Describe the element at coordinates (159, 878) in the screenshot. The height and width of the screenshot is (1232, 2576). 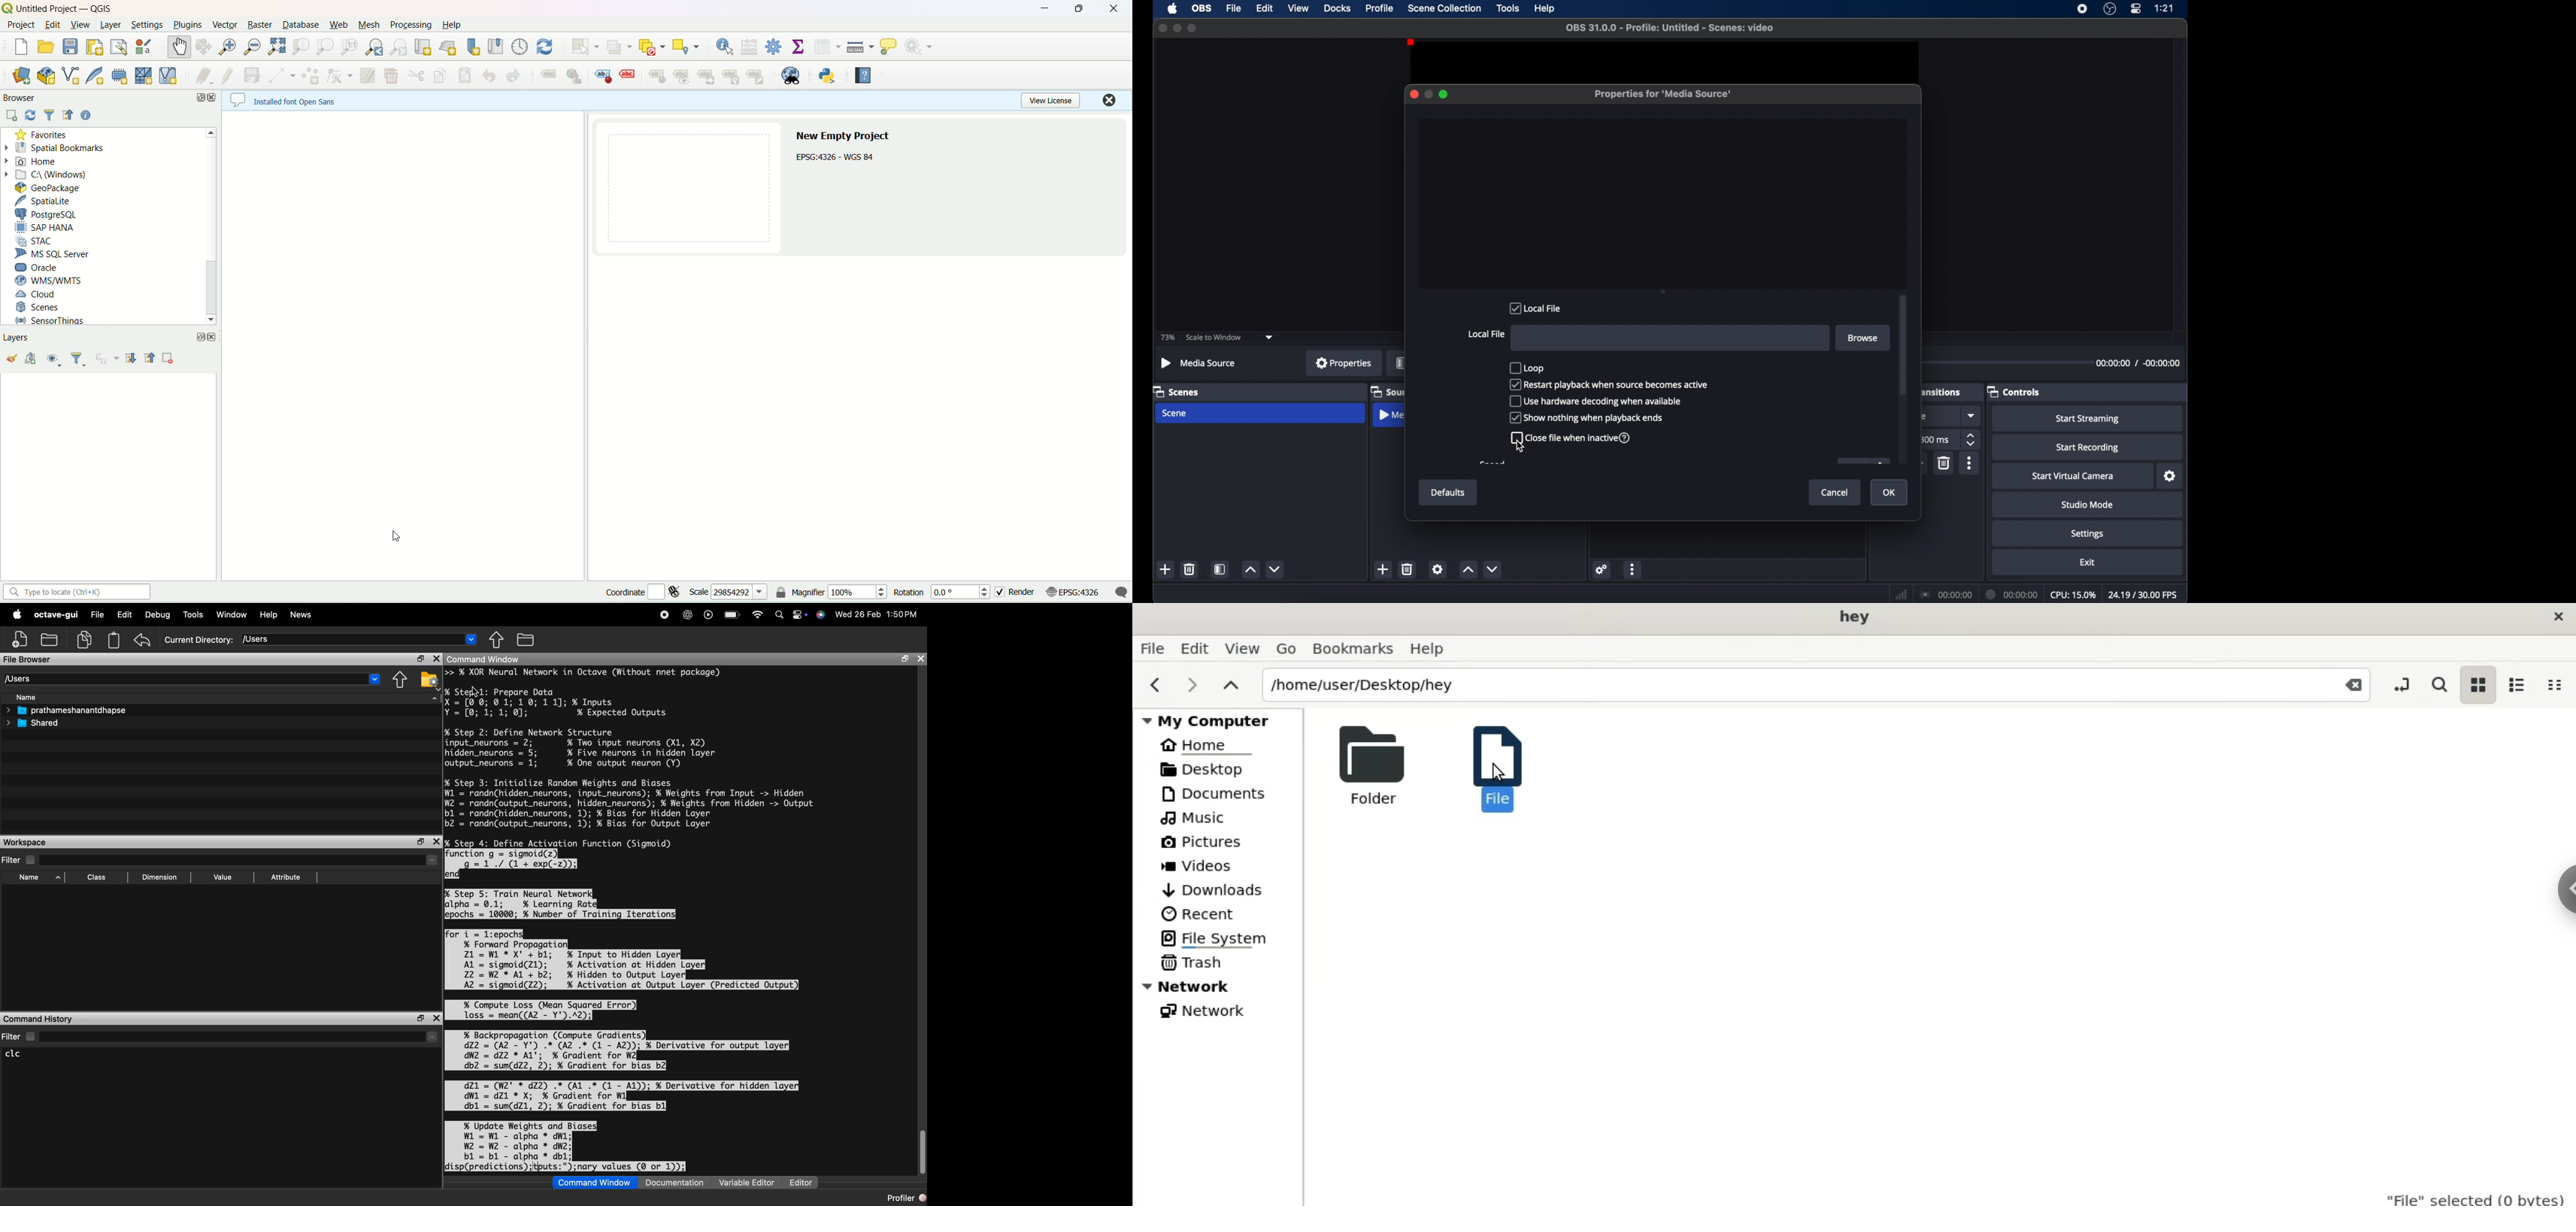
I see `Dimension` at that location.